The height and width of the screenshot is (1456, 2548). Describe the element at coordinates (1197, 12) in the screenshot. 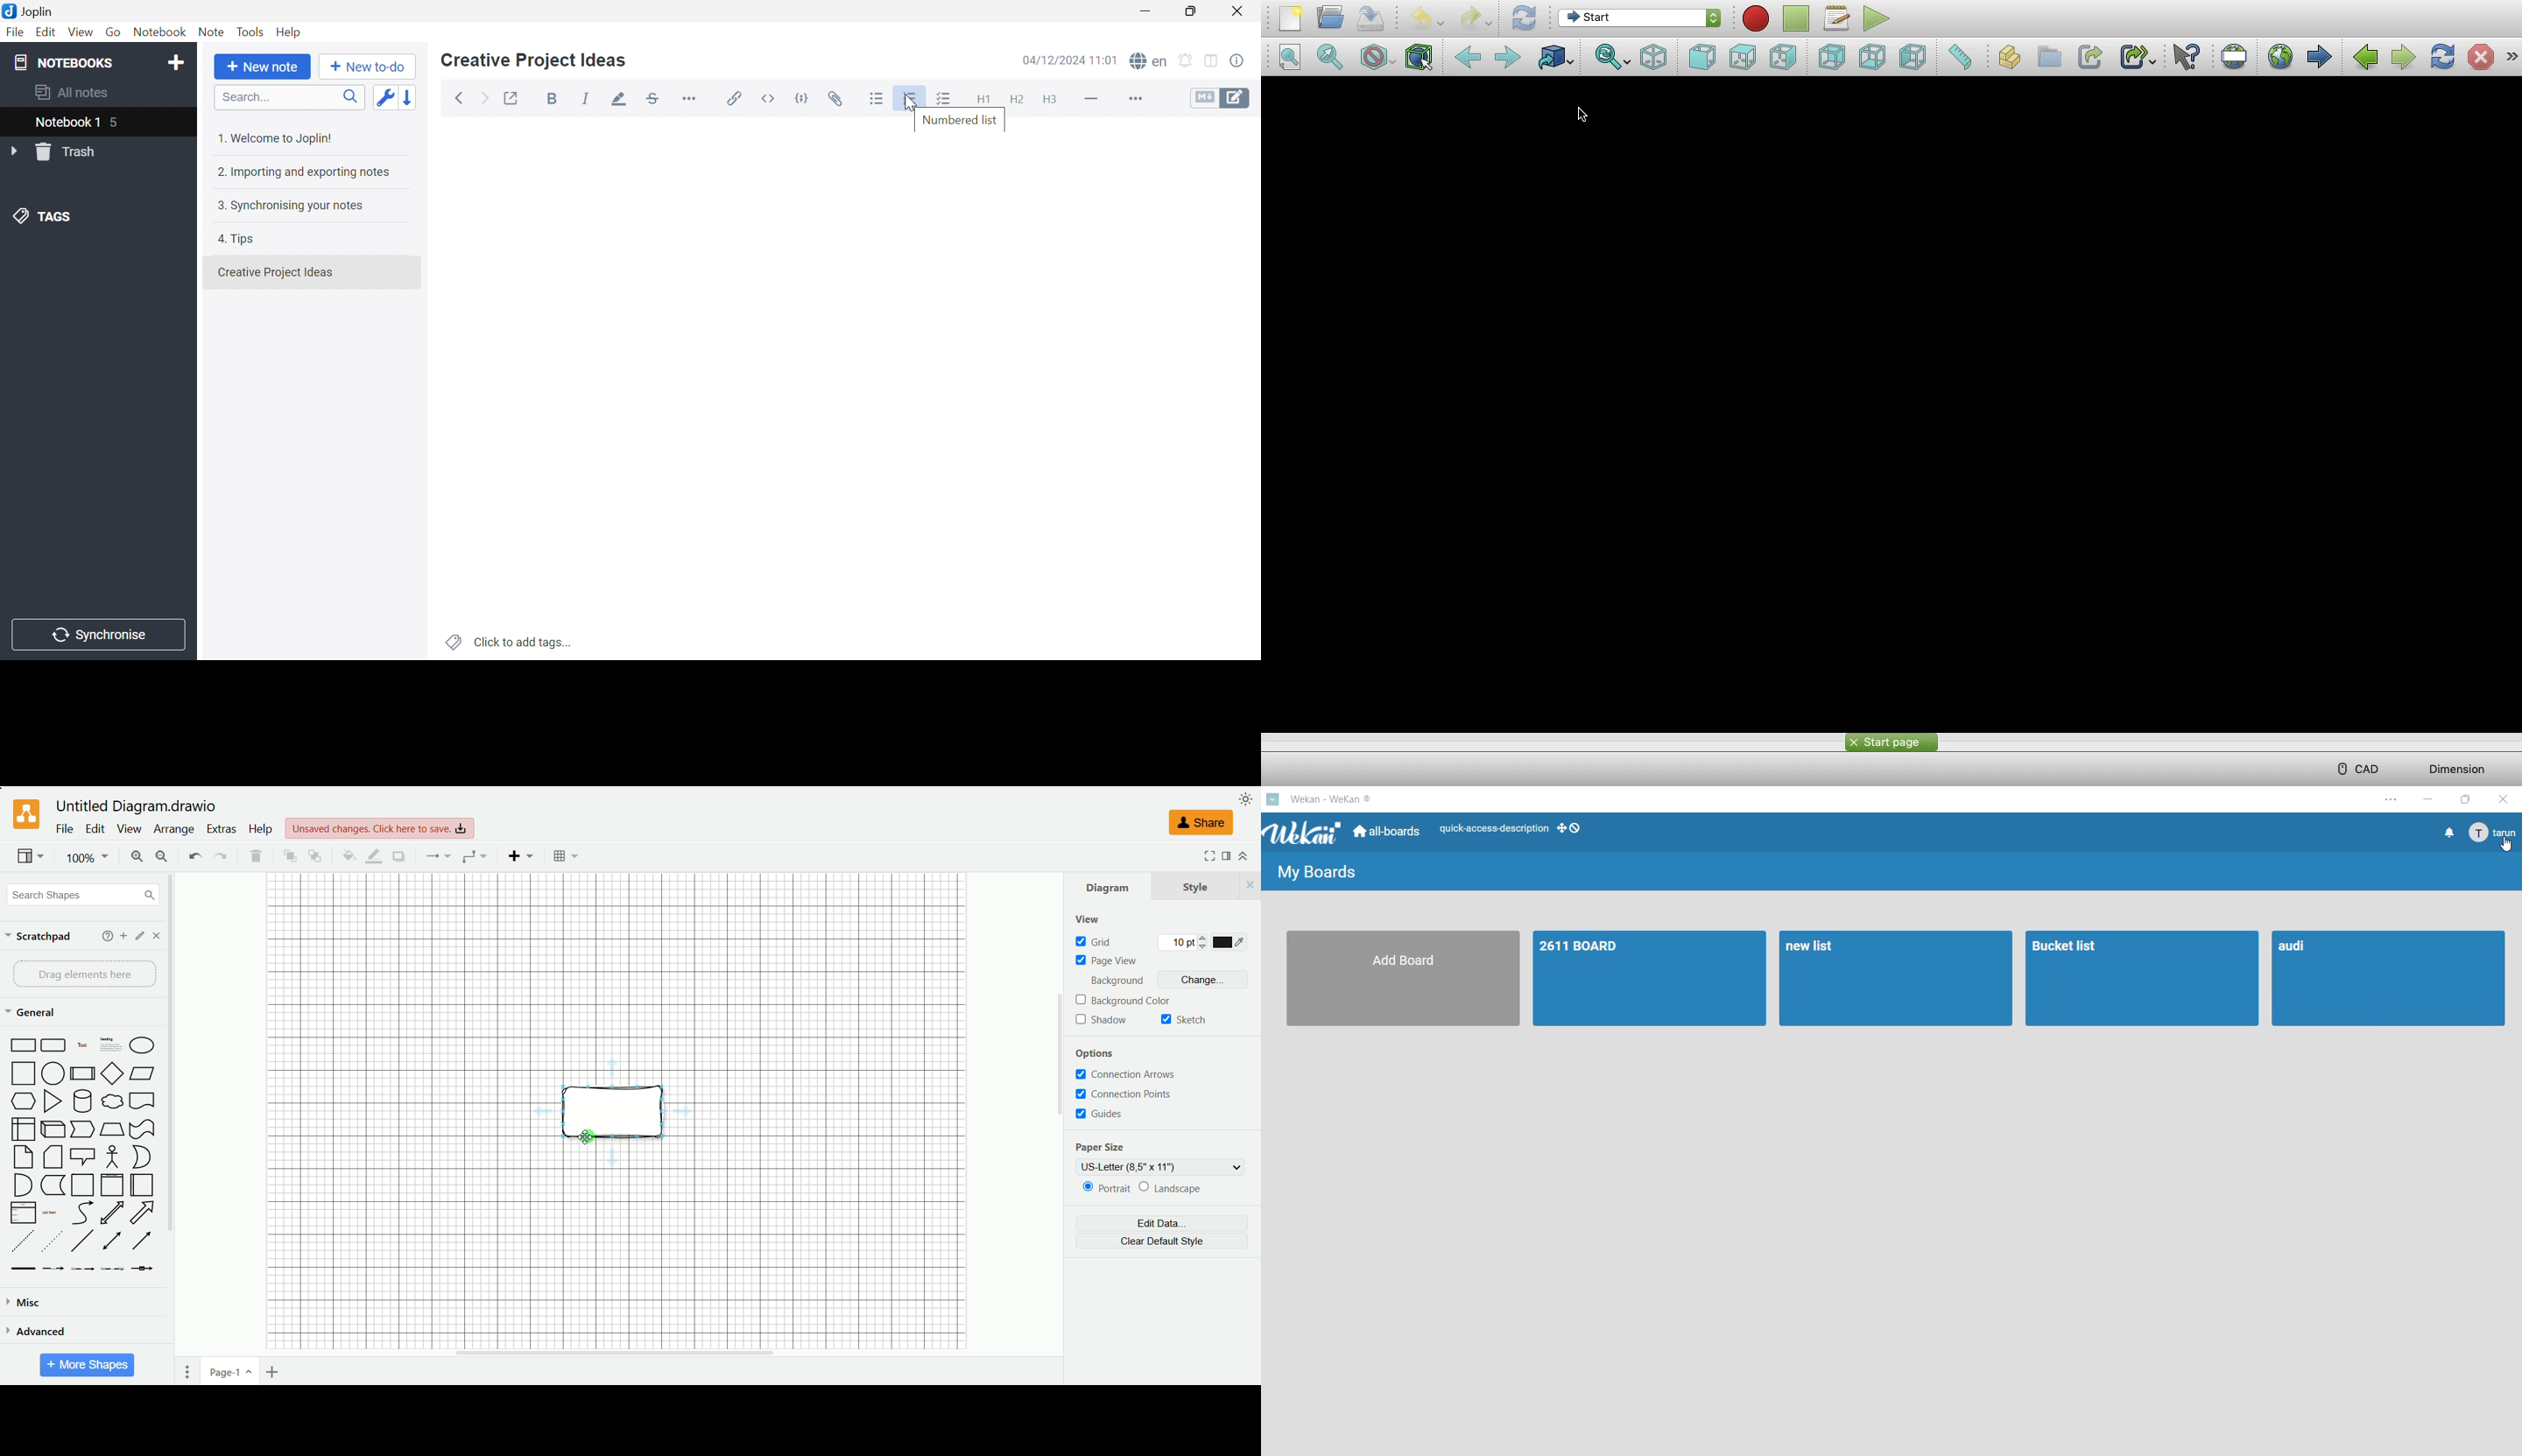

I see `Restore Down` at that location.